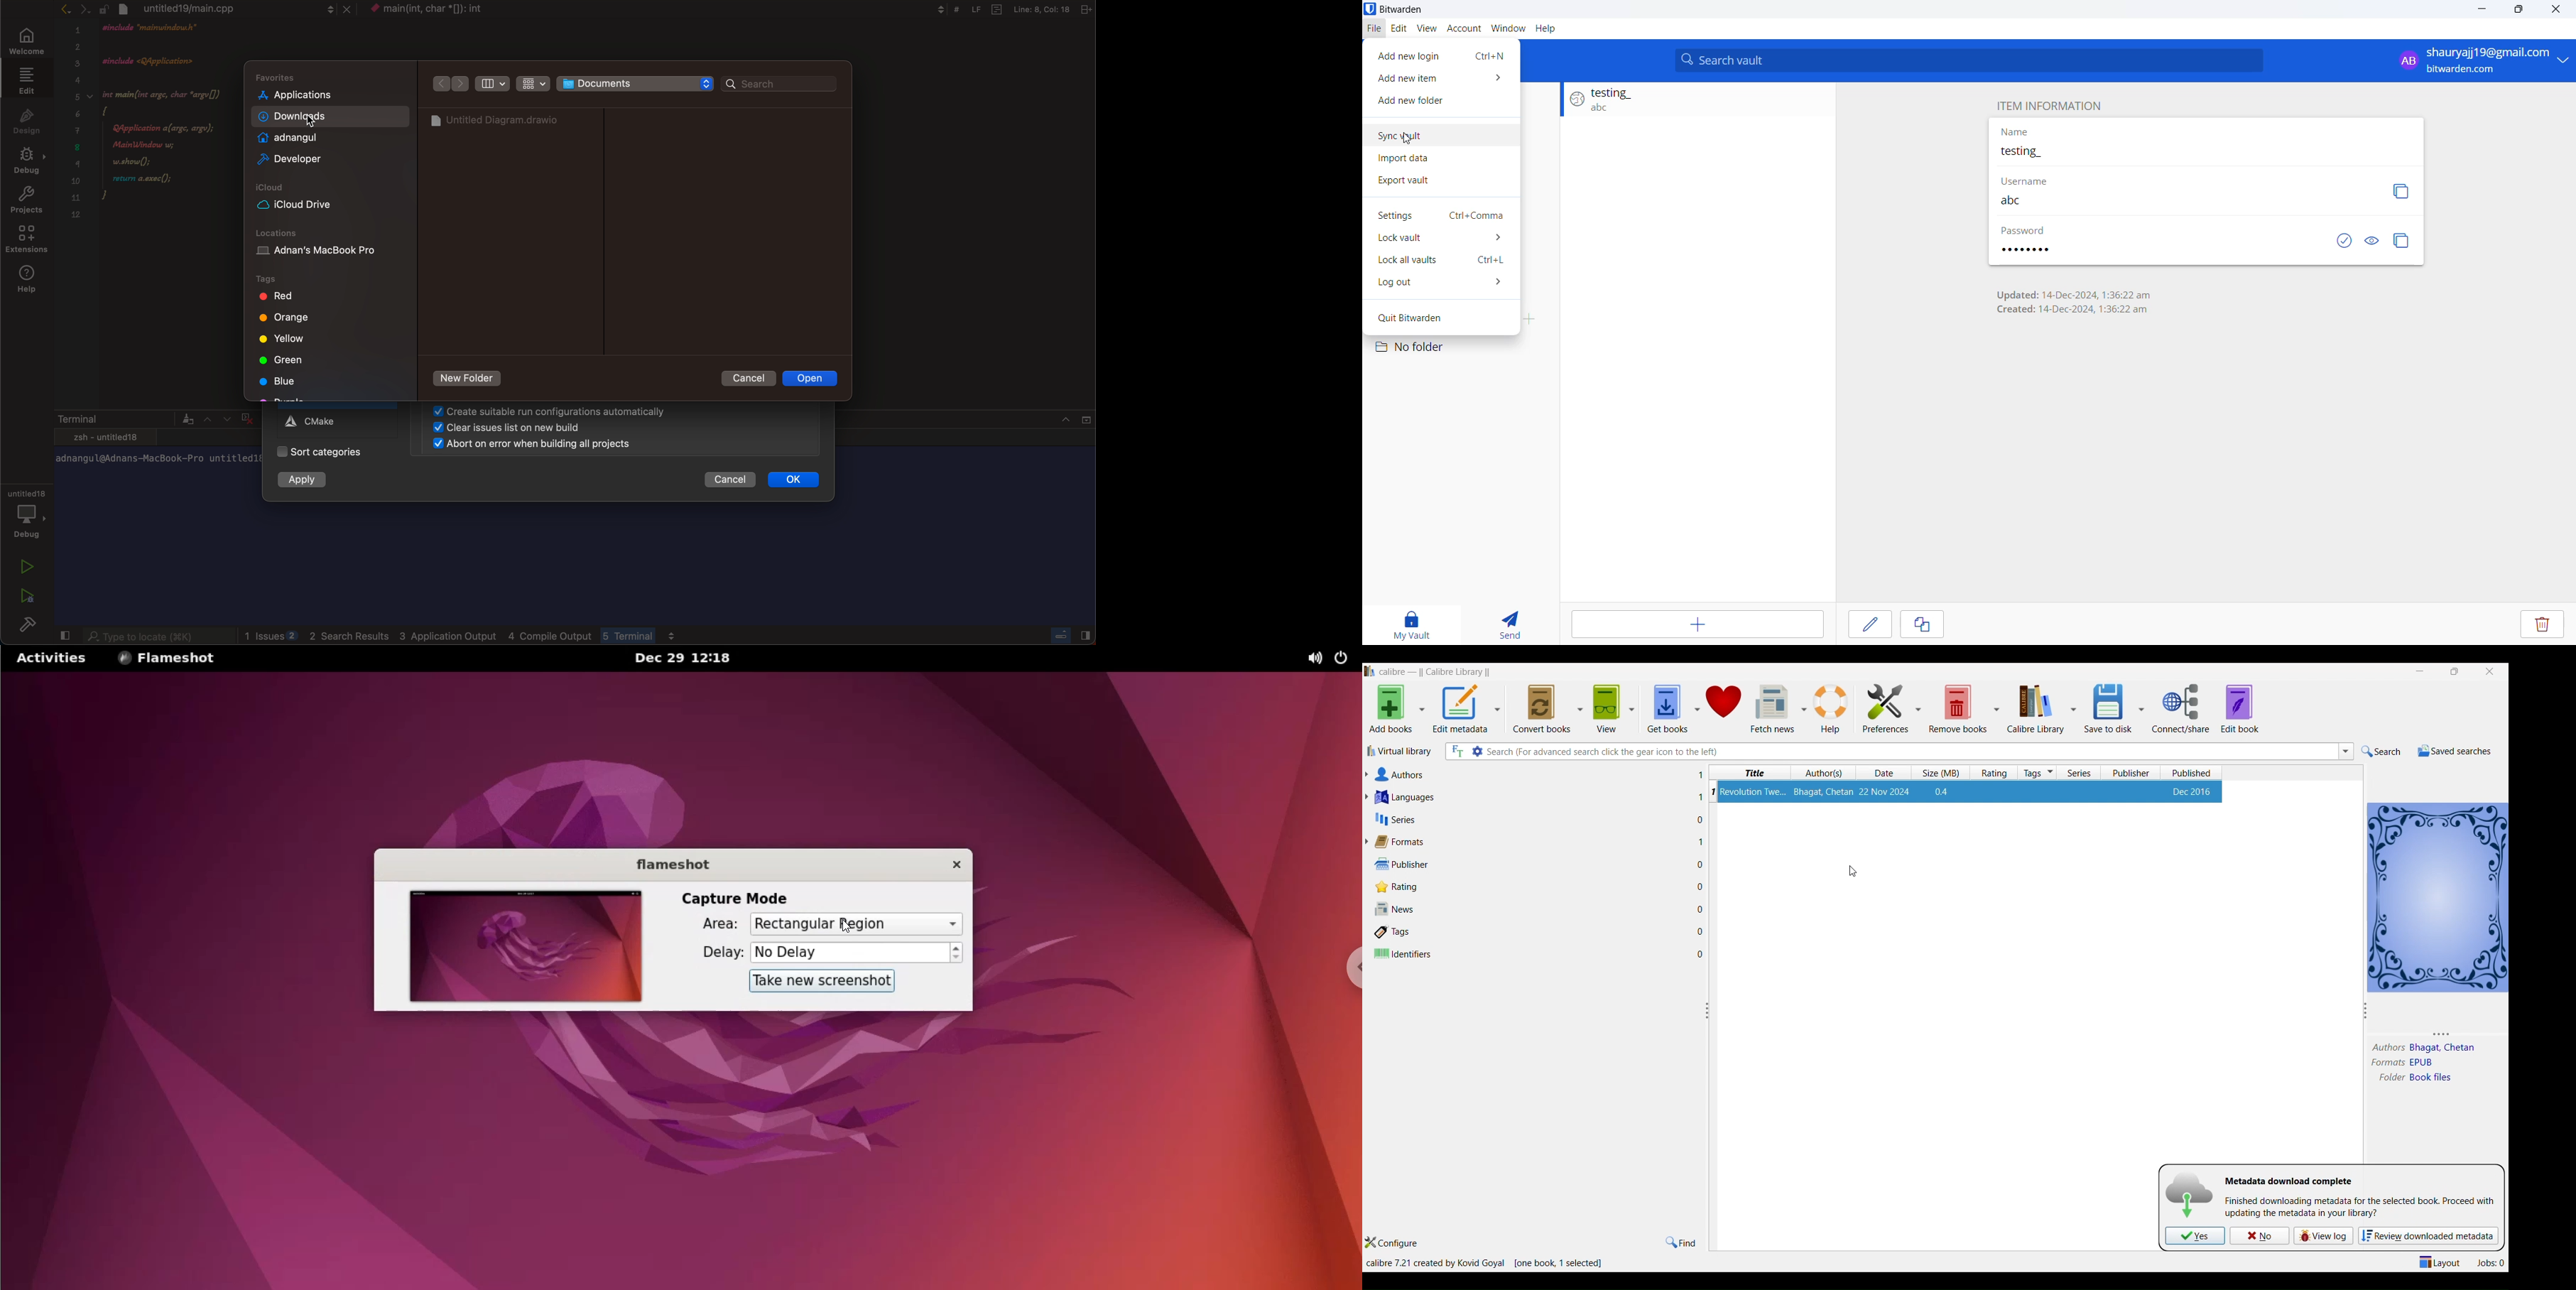  What do you see at coordinates (842, 928) in the screenshot?
I see `cursor` at bounding box center [842, 928].